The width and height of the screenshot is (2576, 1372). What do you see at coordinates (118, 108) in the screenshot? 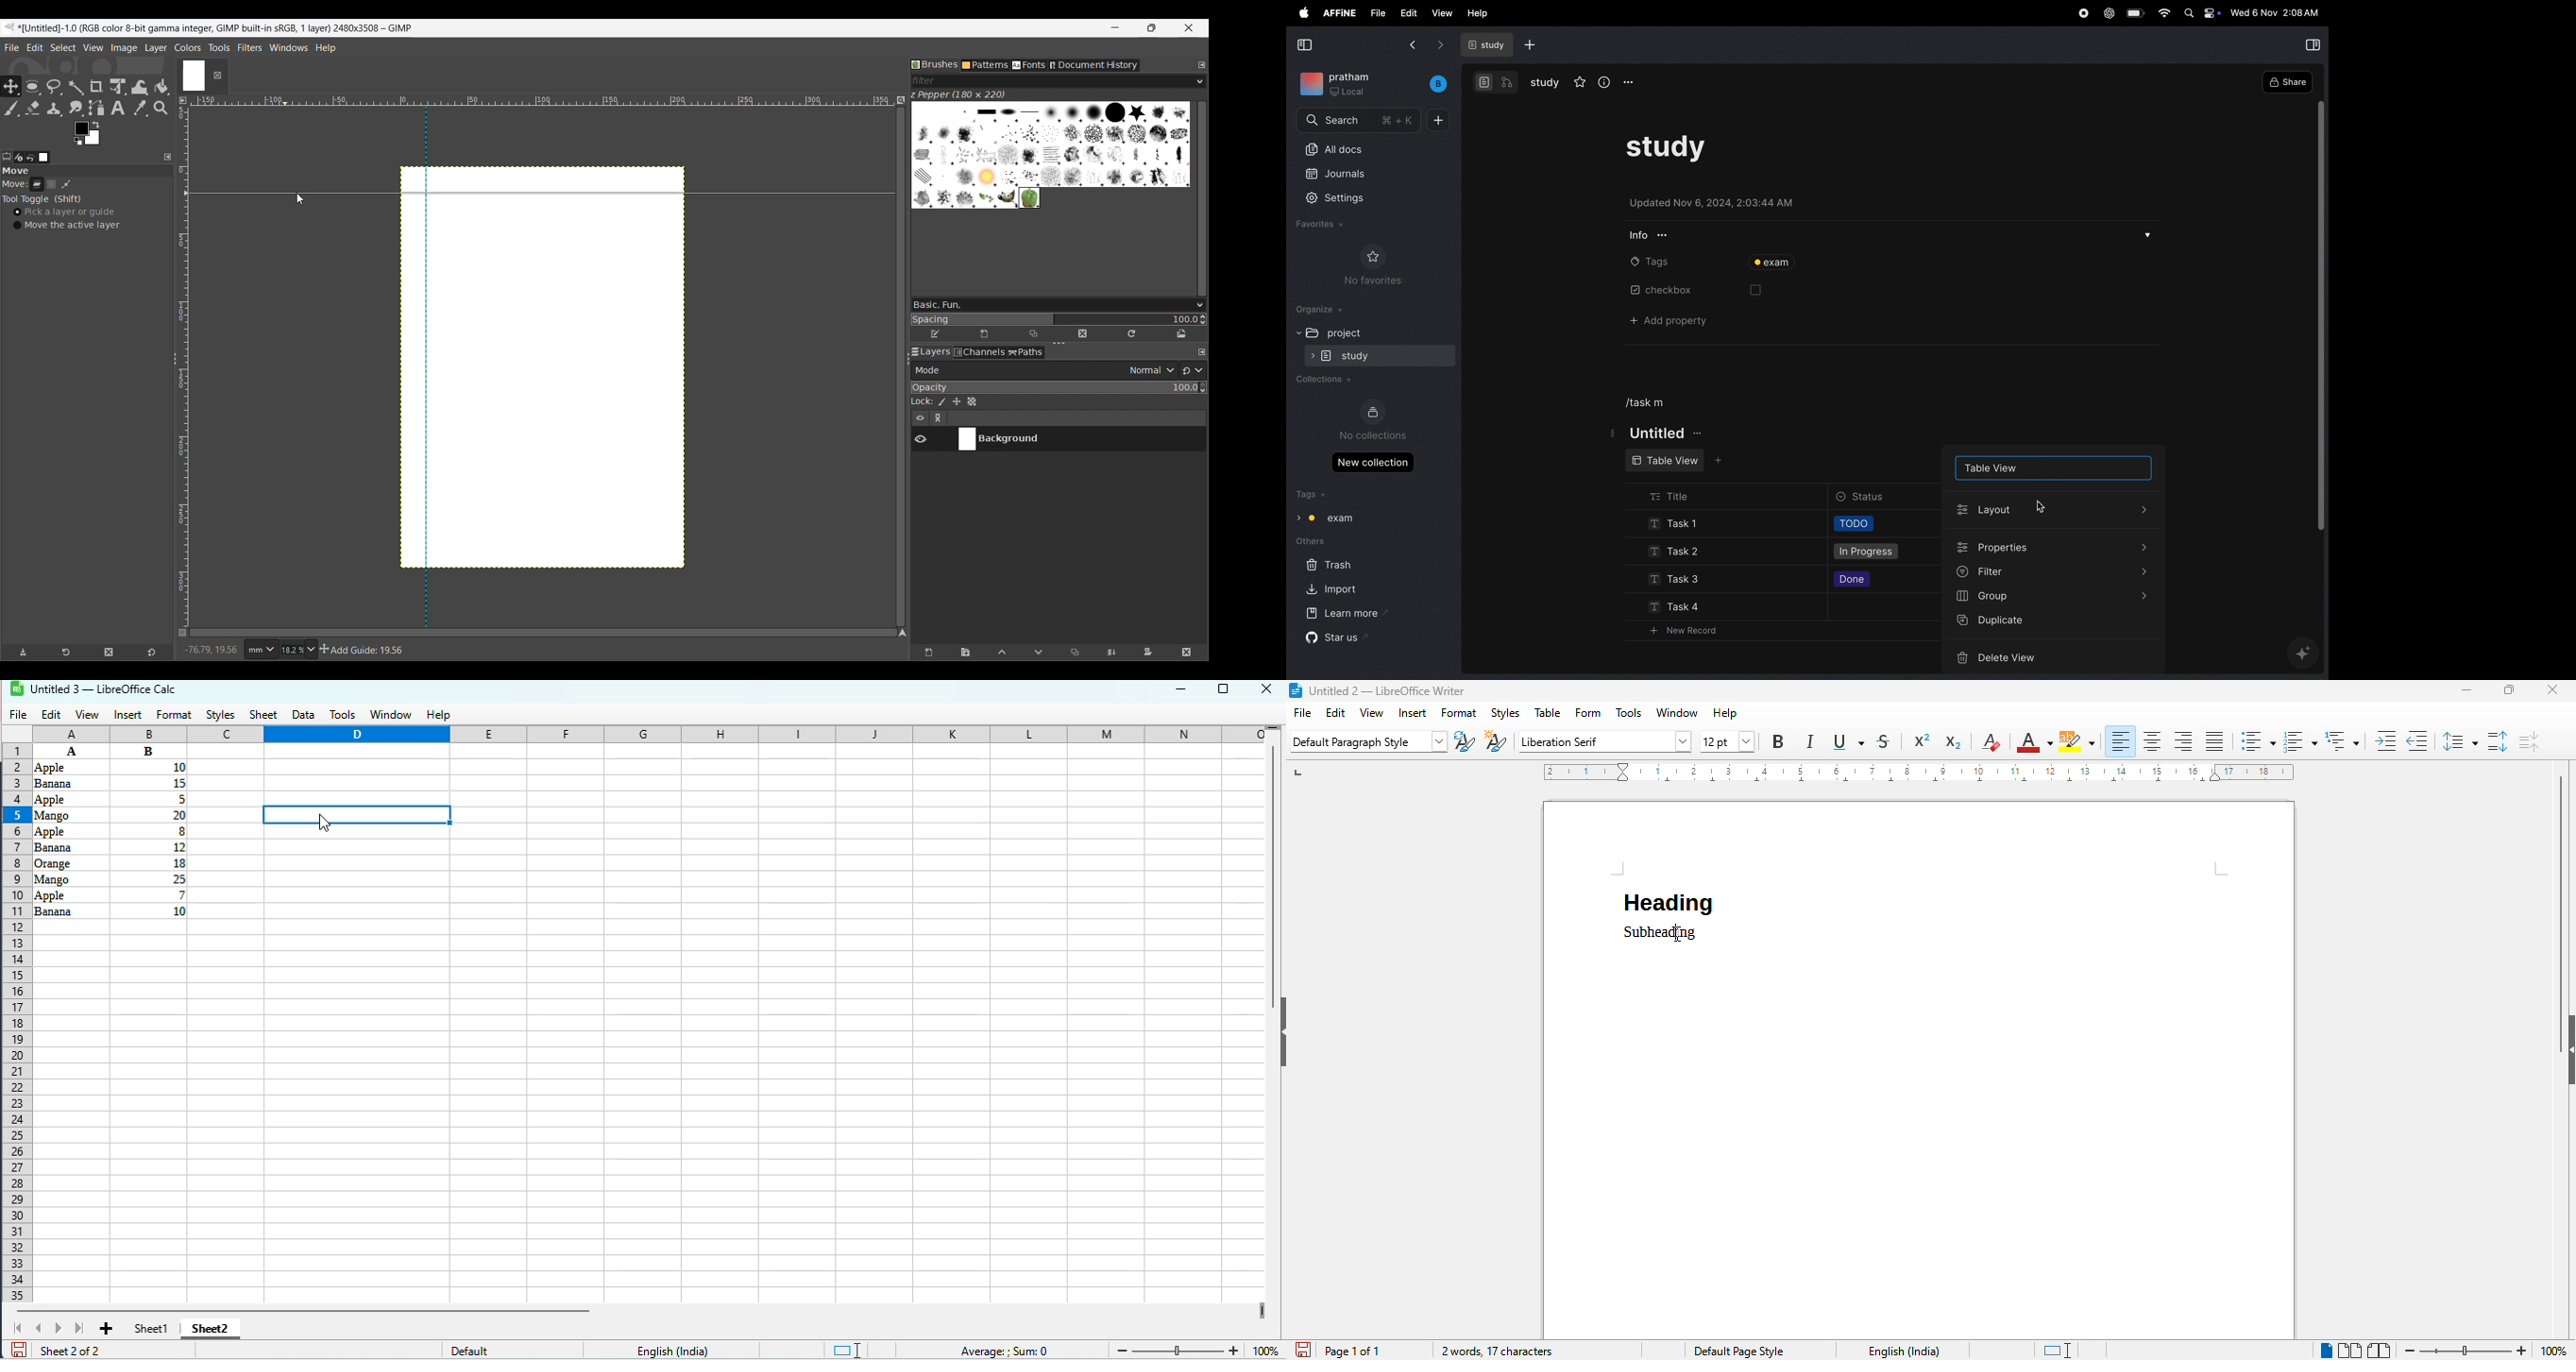
I see `Text tool` at bounding box center [118, 108].